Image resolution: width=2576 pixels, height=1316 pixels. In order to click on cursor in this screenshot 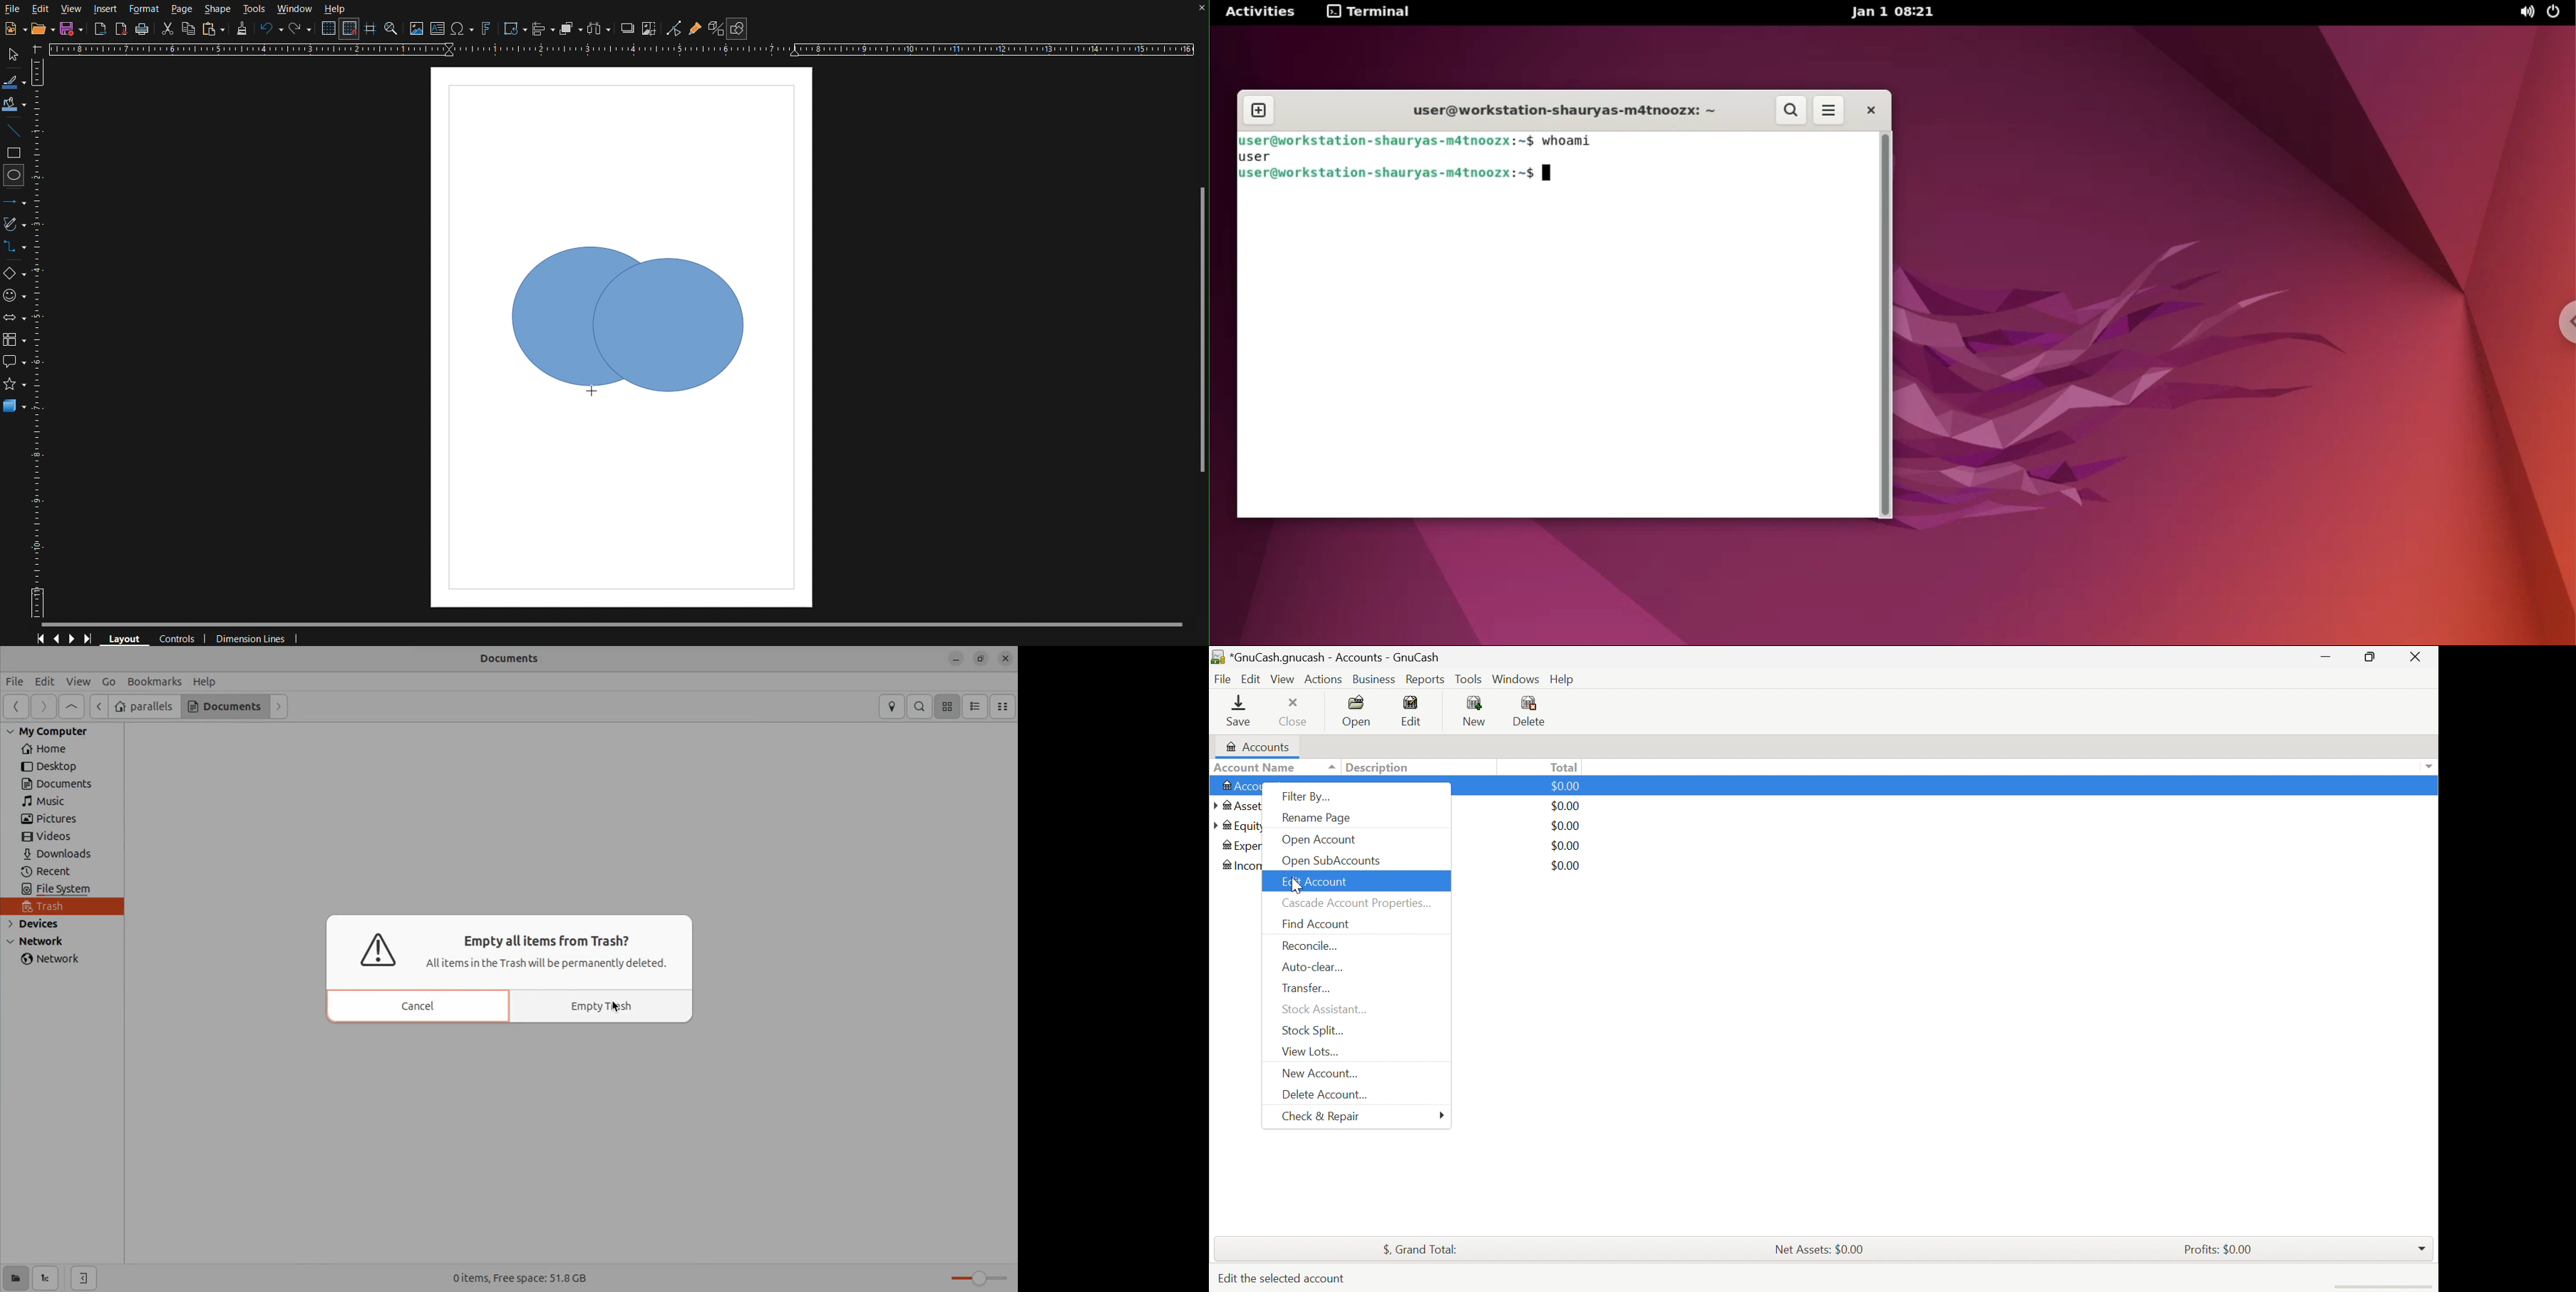, I will do `click(1297, 884)`.